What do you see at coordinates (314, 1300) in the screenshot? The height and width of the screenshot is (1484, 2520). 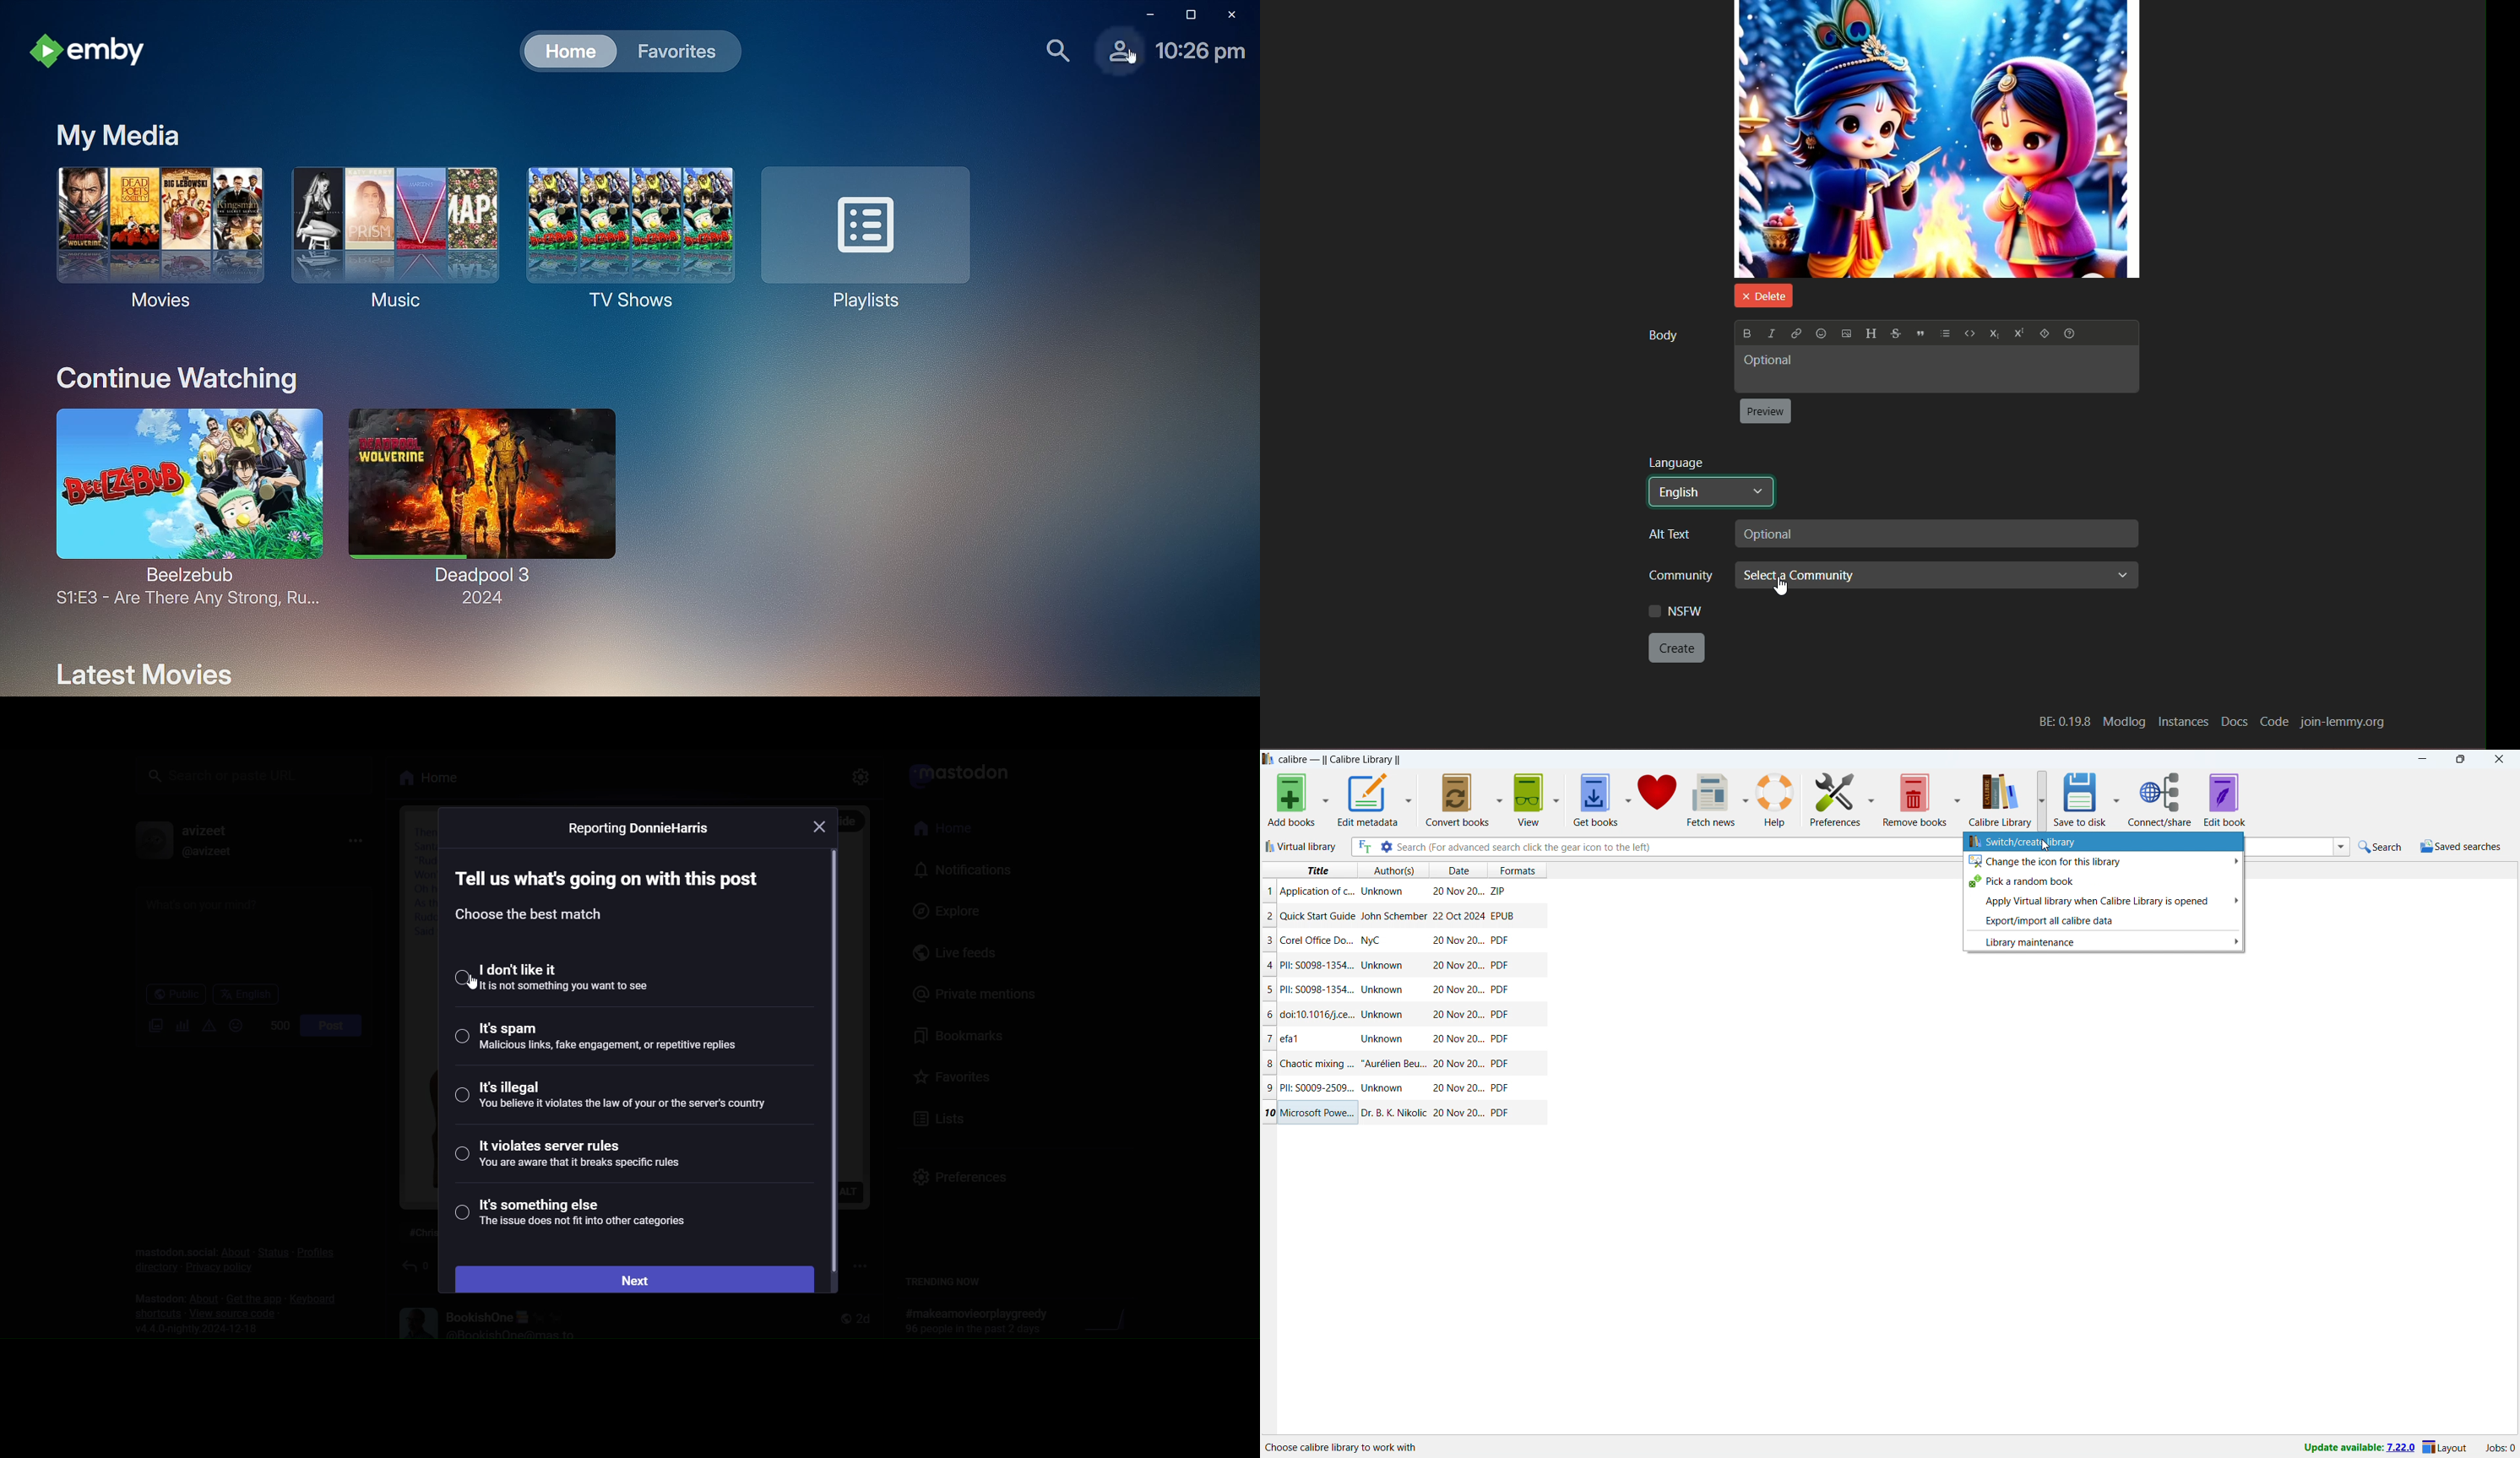 I see `keyboard` at bounding box center [314, 1300].